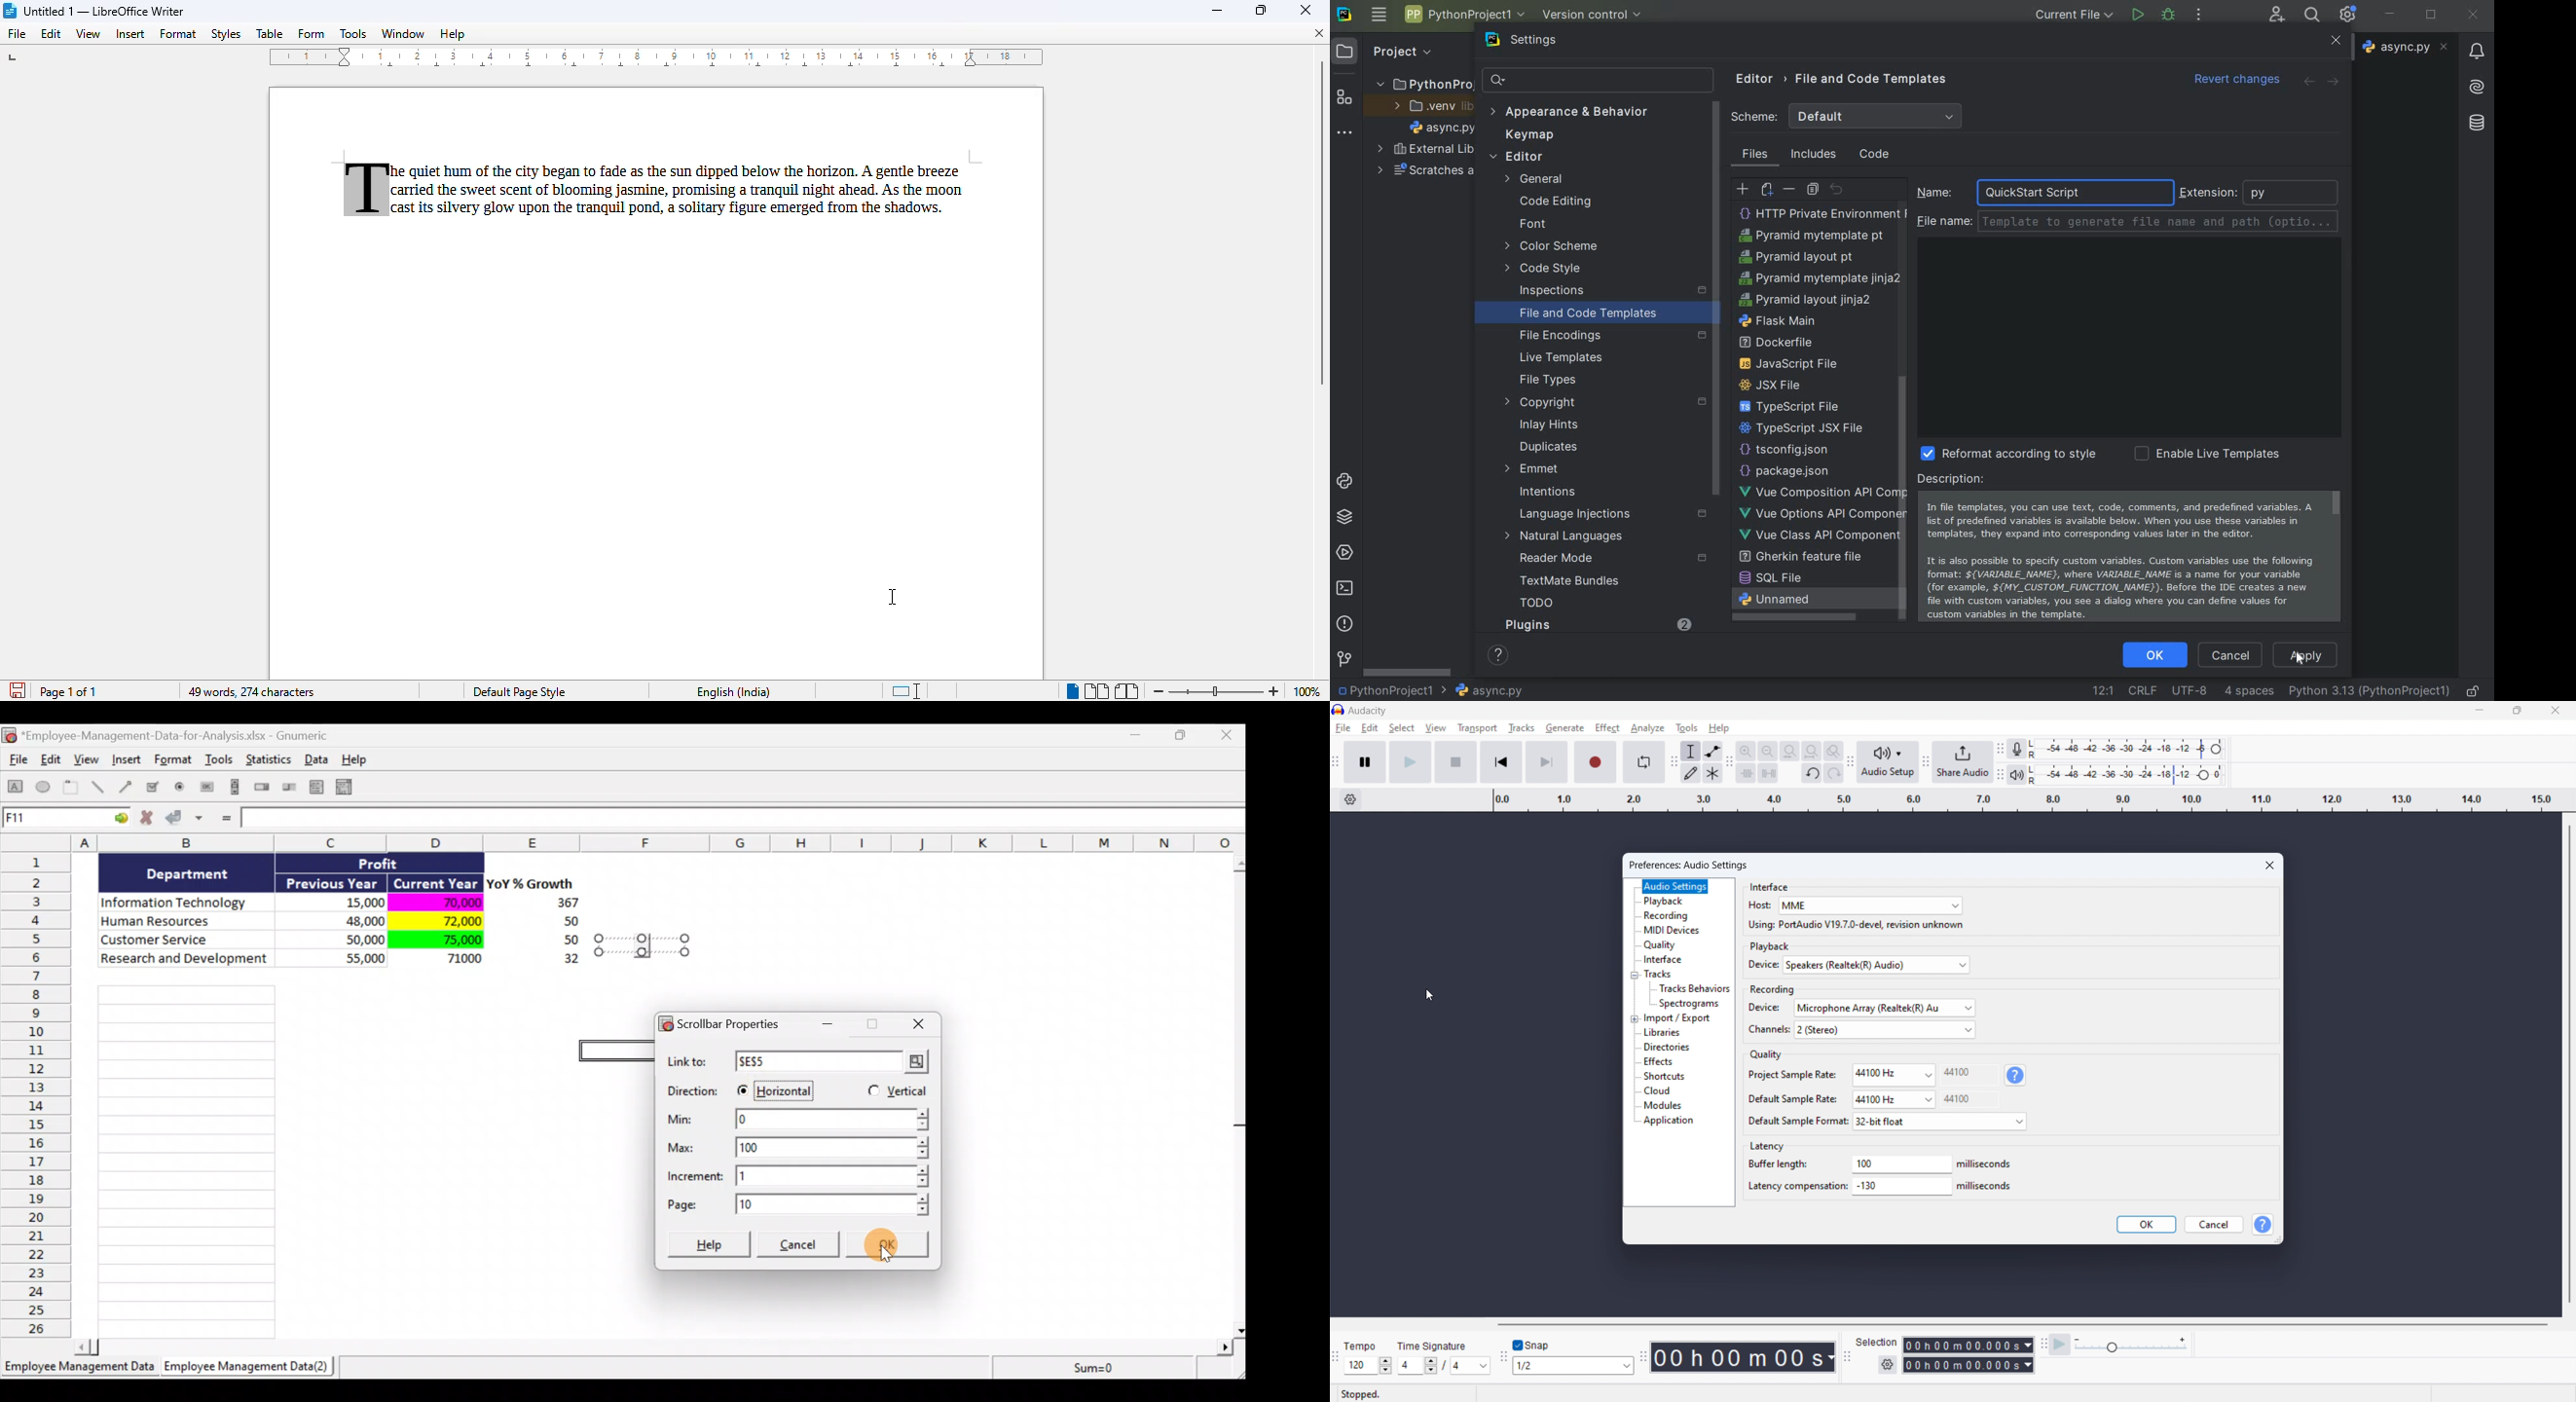  I want to click on timeline, so click(2026, 800).